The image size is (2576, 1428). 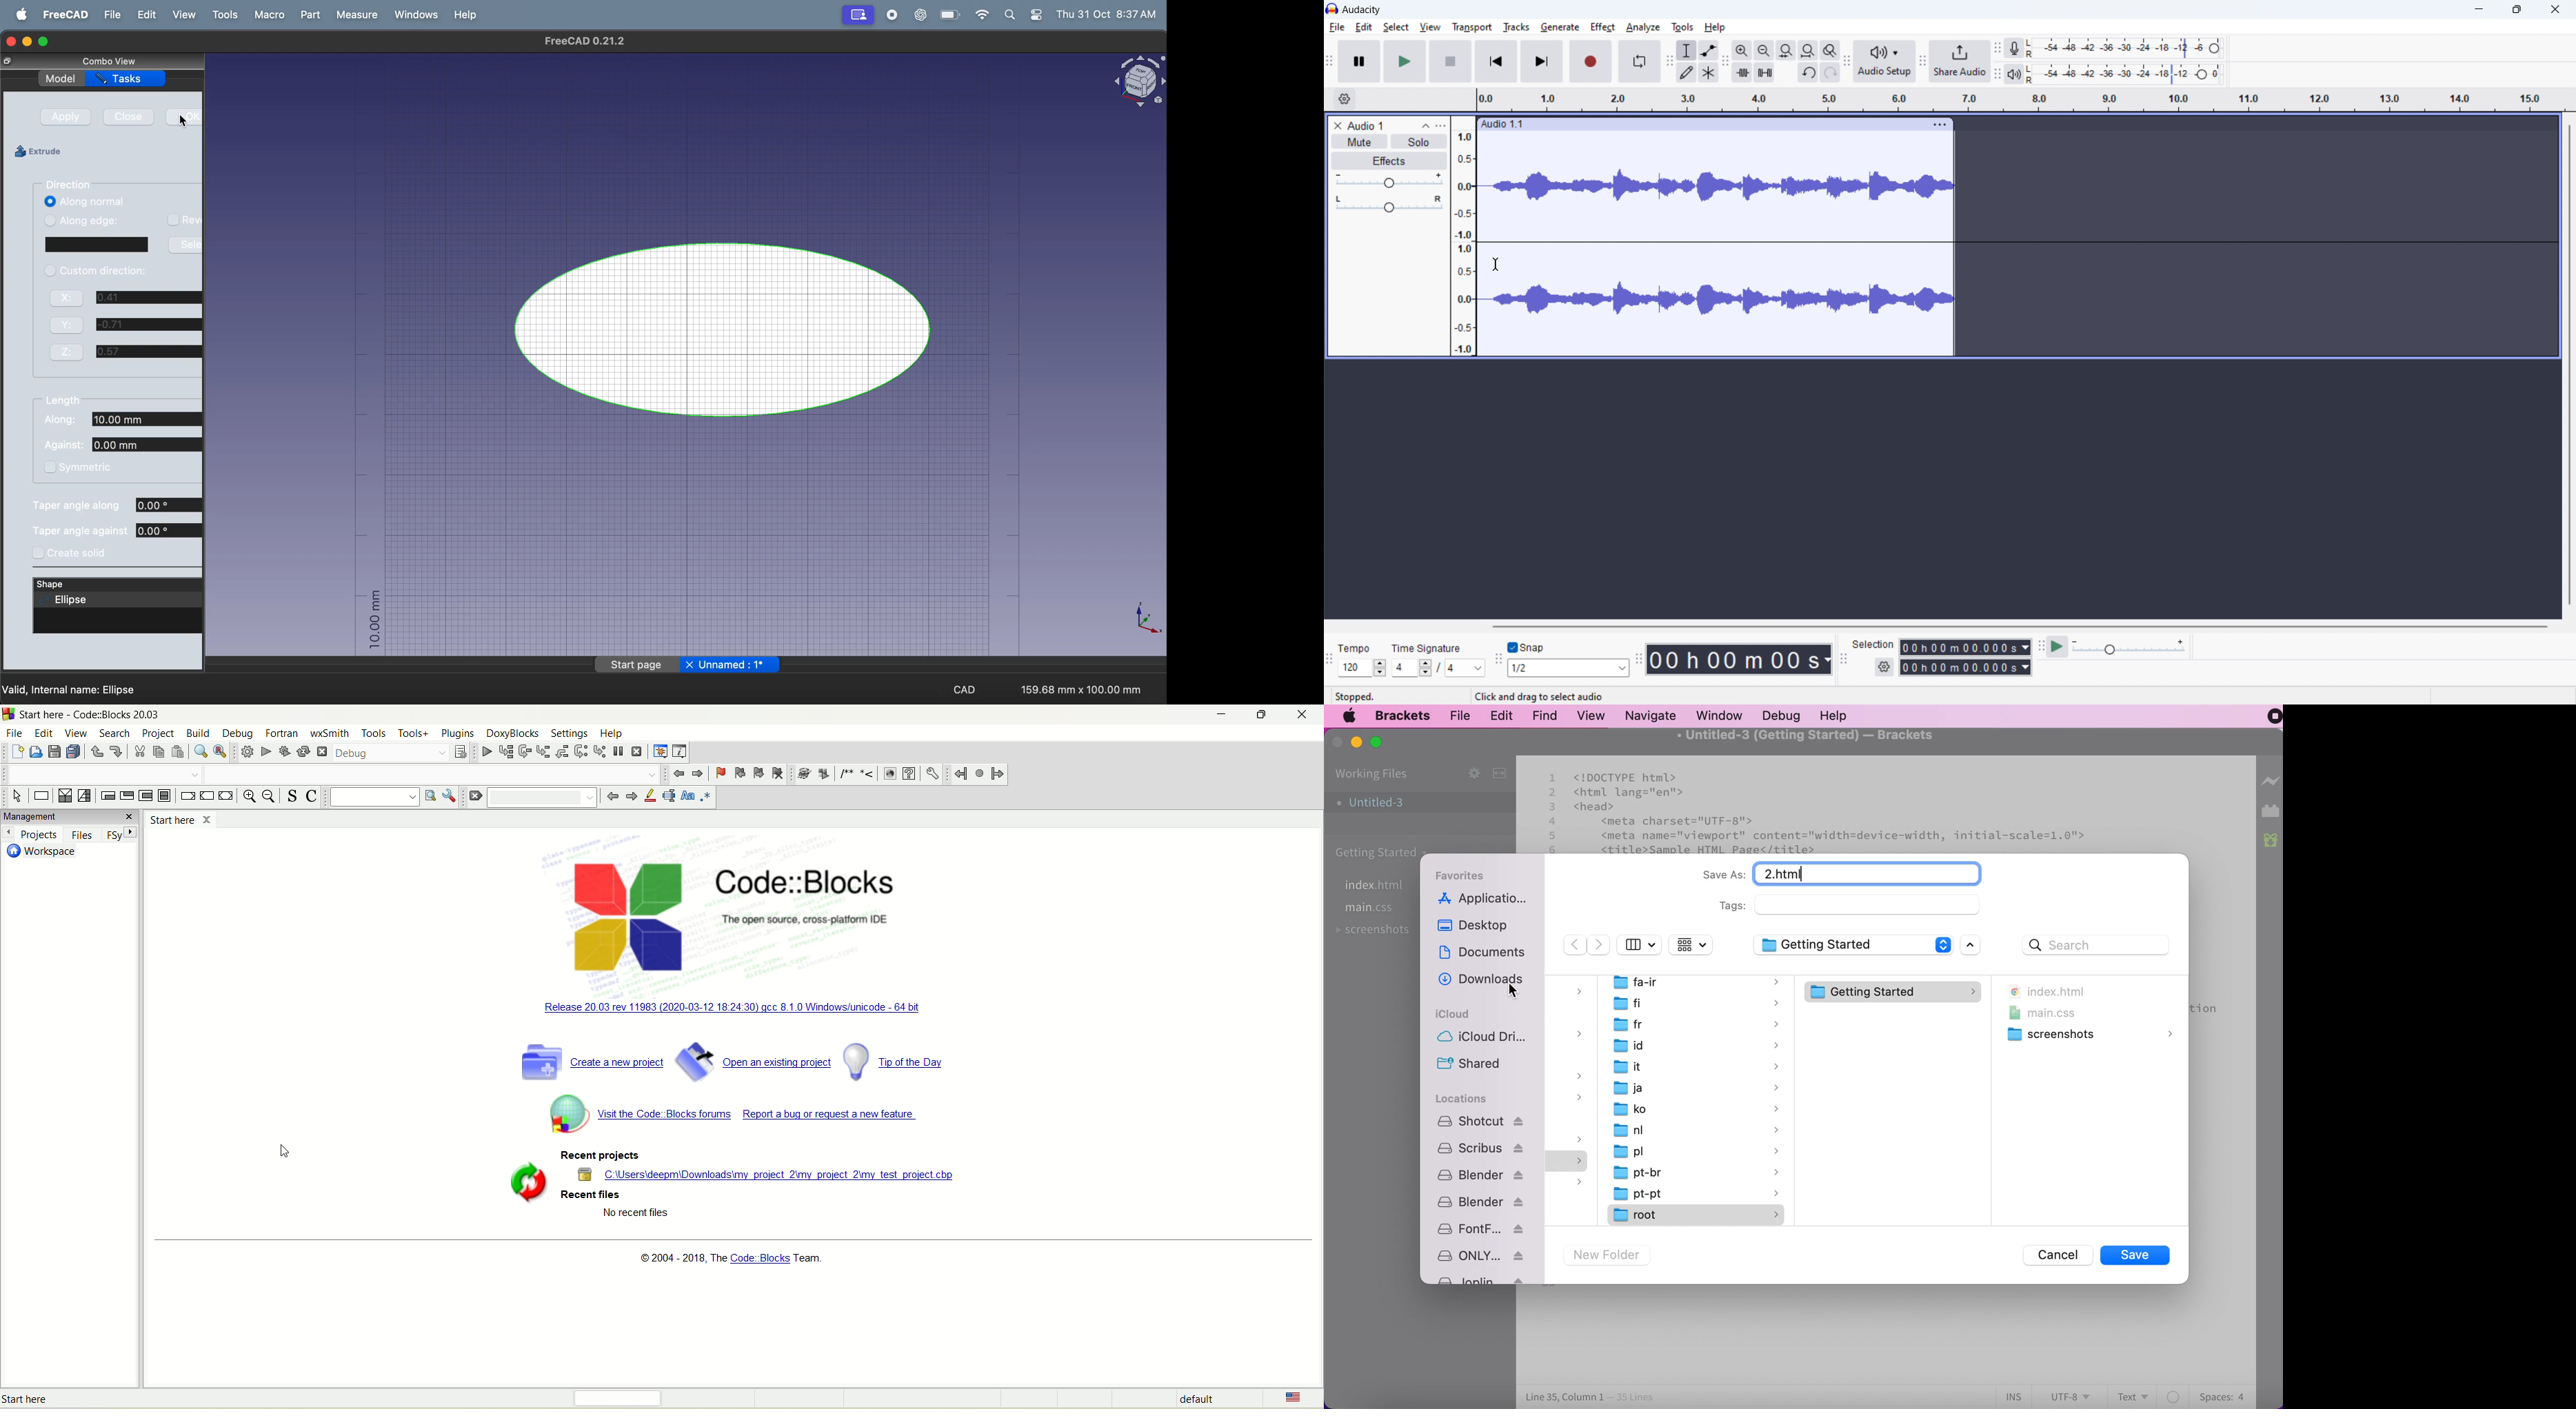 I want to click on FreeCad.0.721, so click(x=581, y=41).